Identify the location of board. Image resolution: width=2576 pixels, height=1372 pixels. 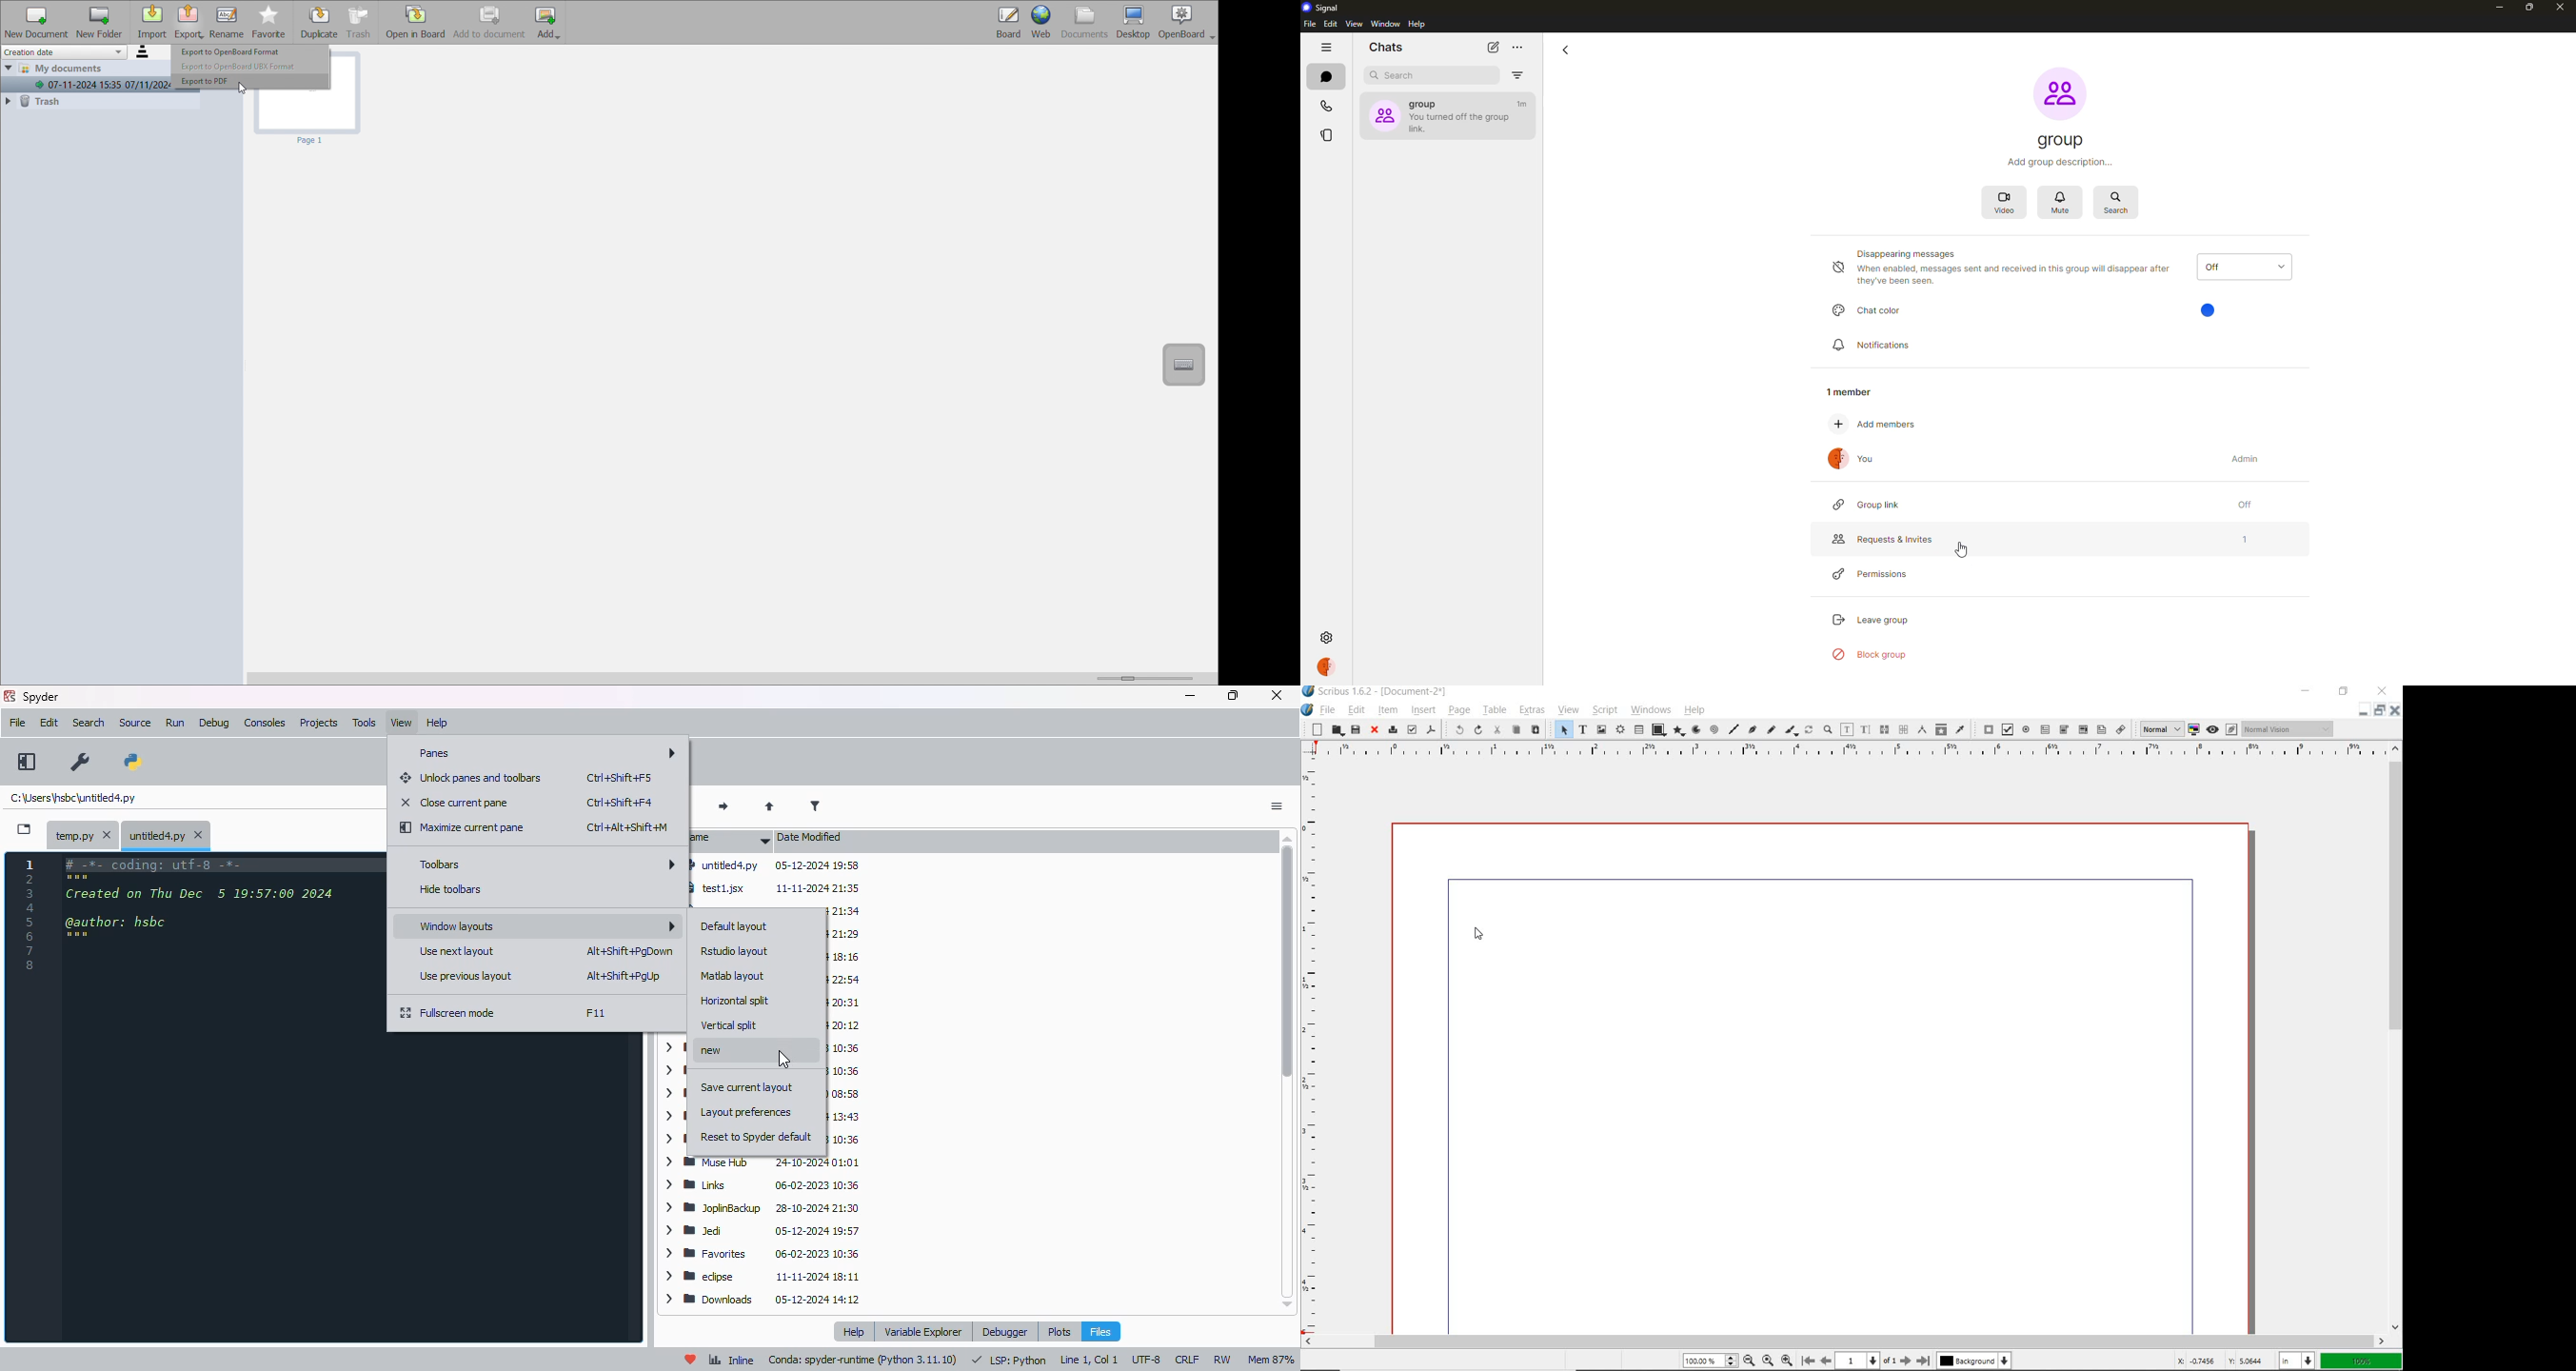
(1007, 22).